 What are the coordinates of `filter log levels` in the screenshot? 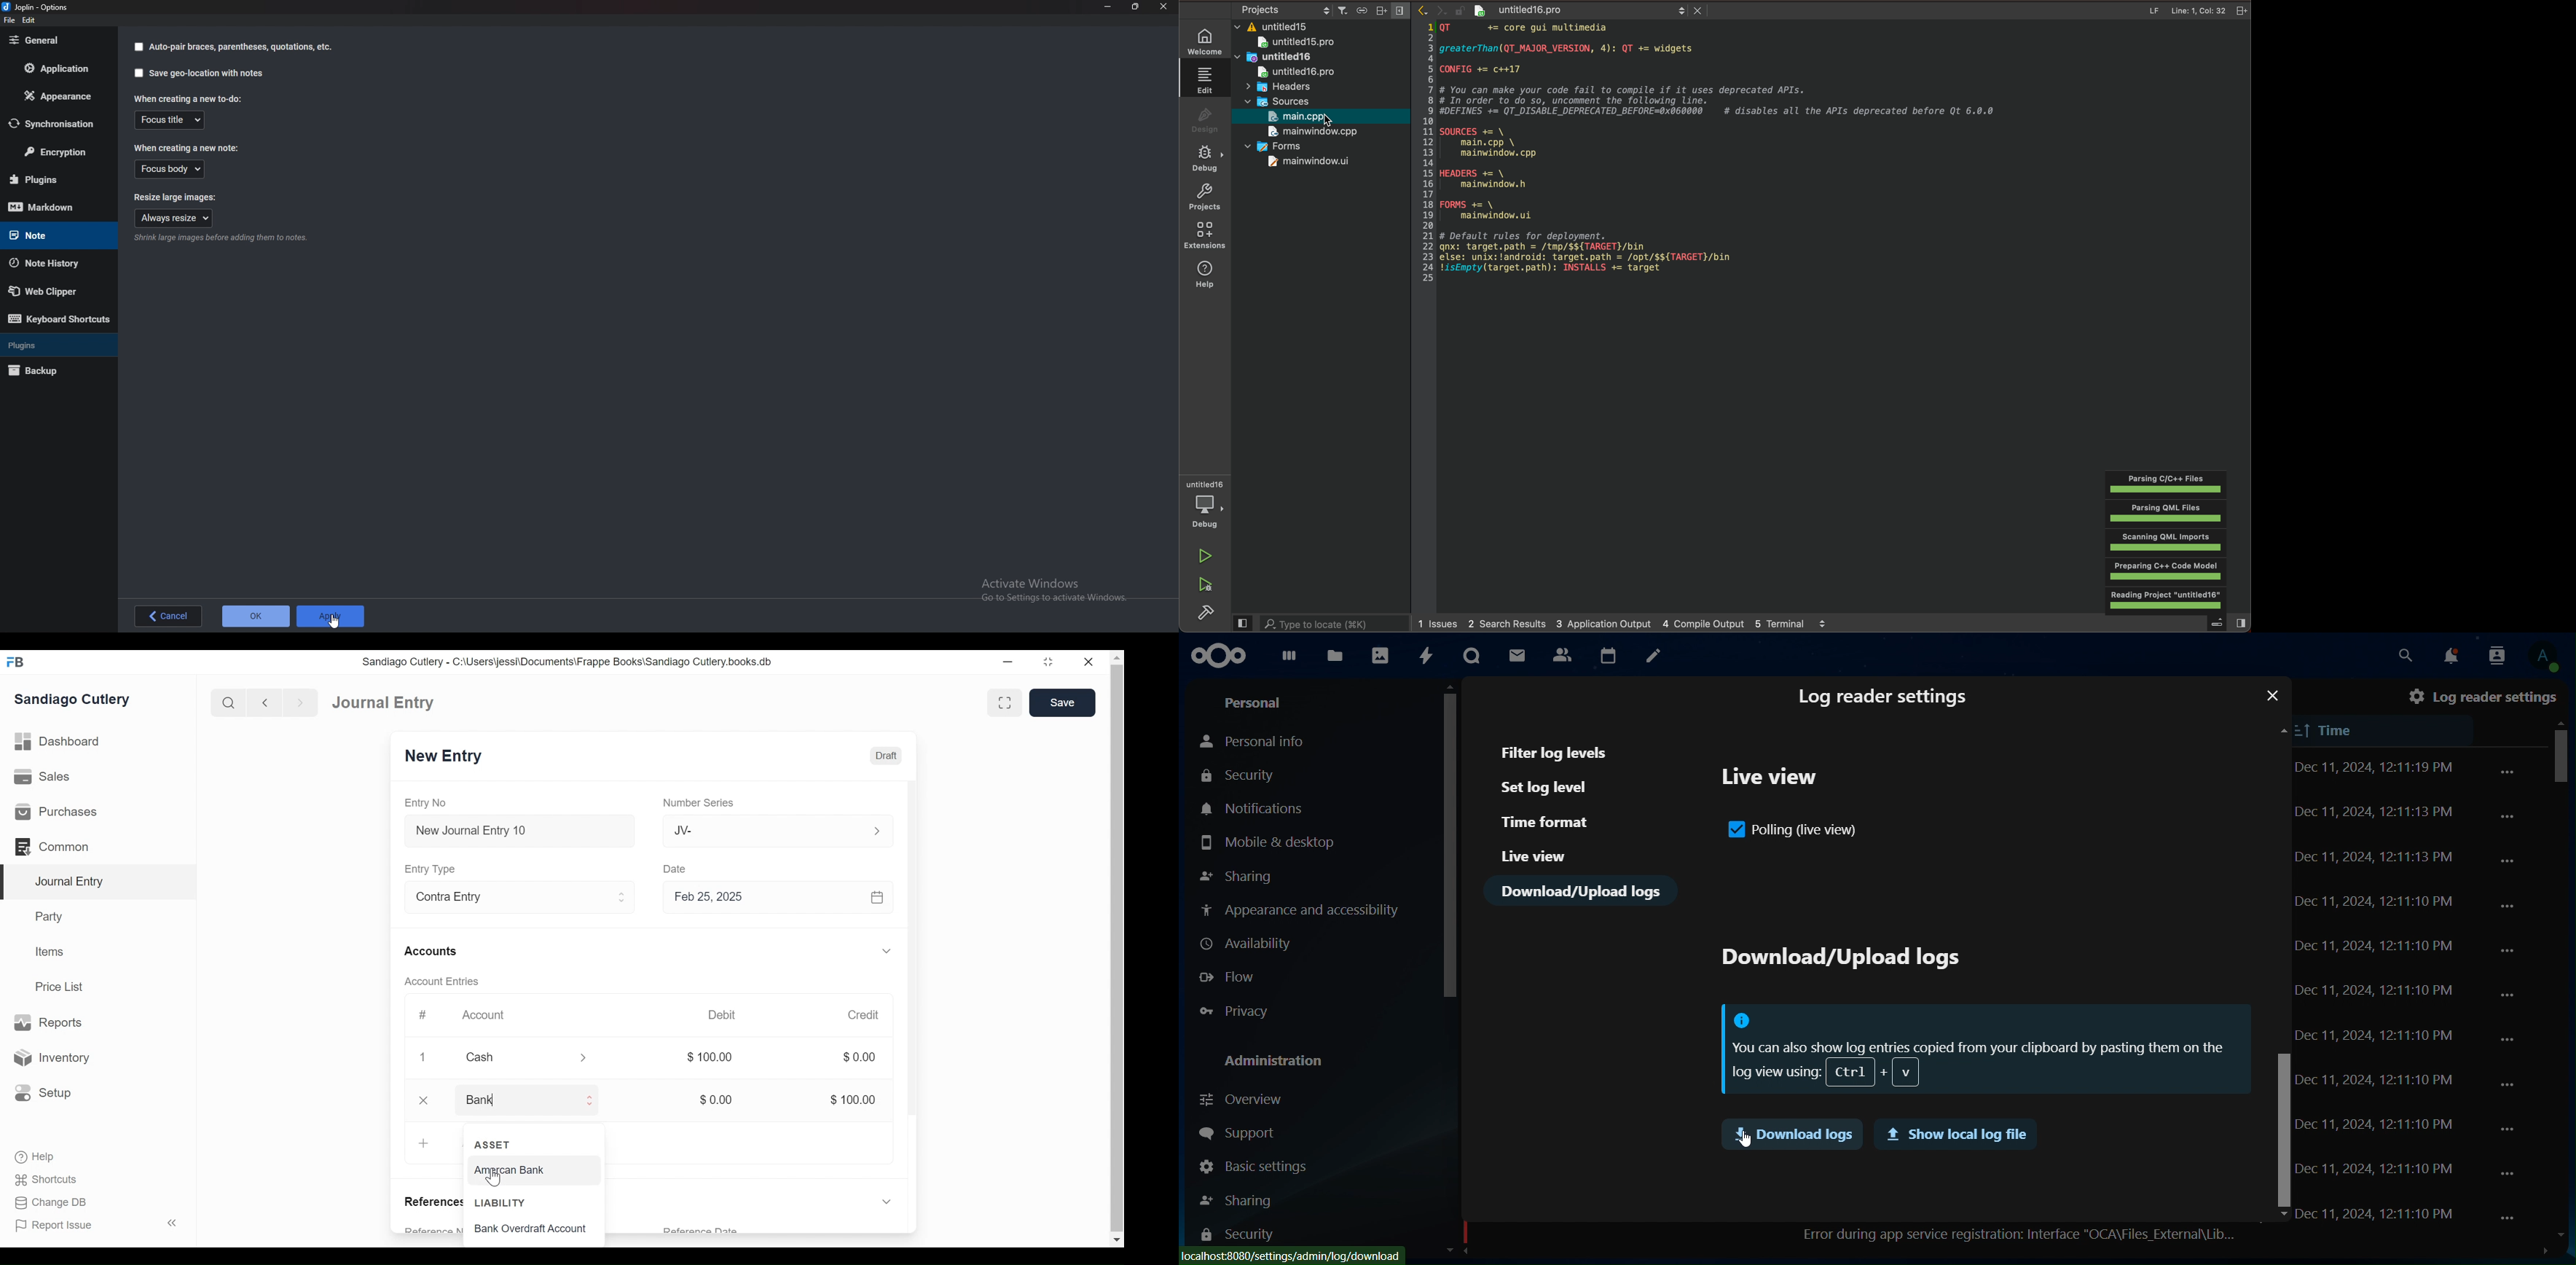 It's located at (1557, 752).